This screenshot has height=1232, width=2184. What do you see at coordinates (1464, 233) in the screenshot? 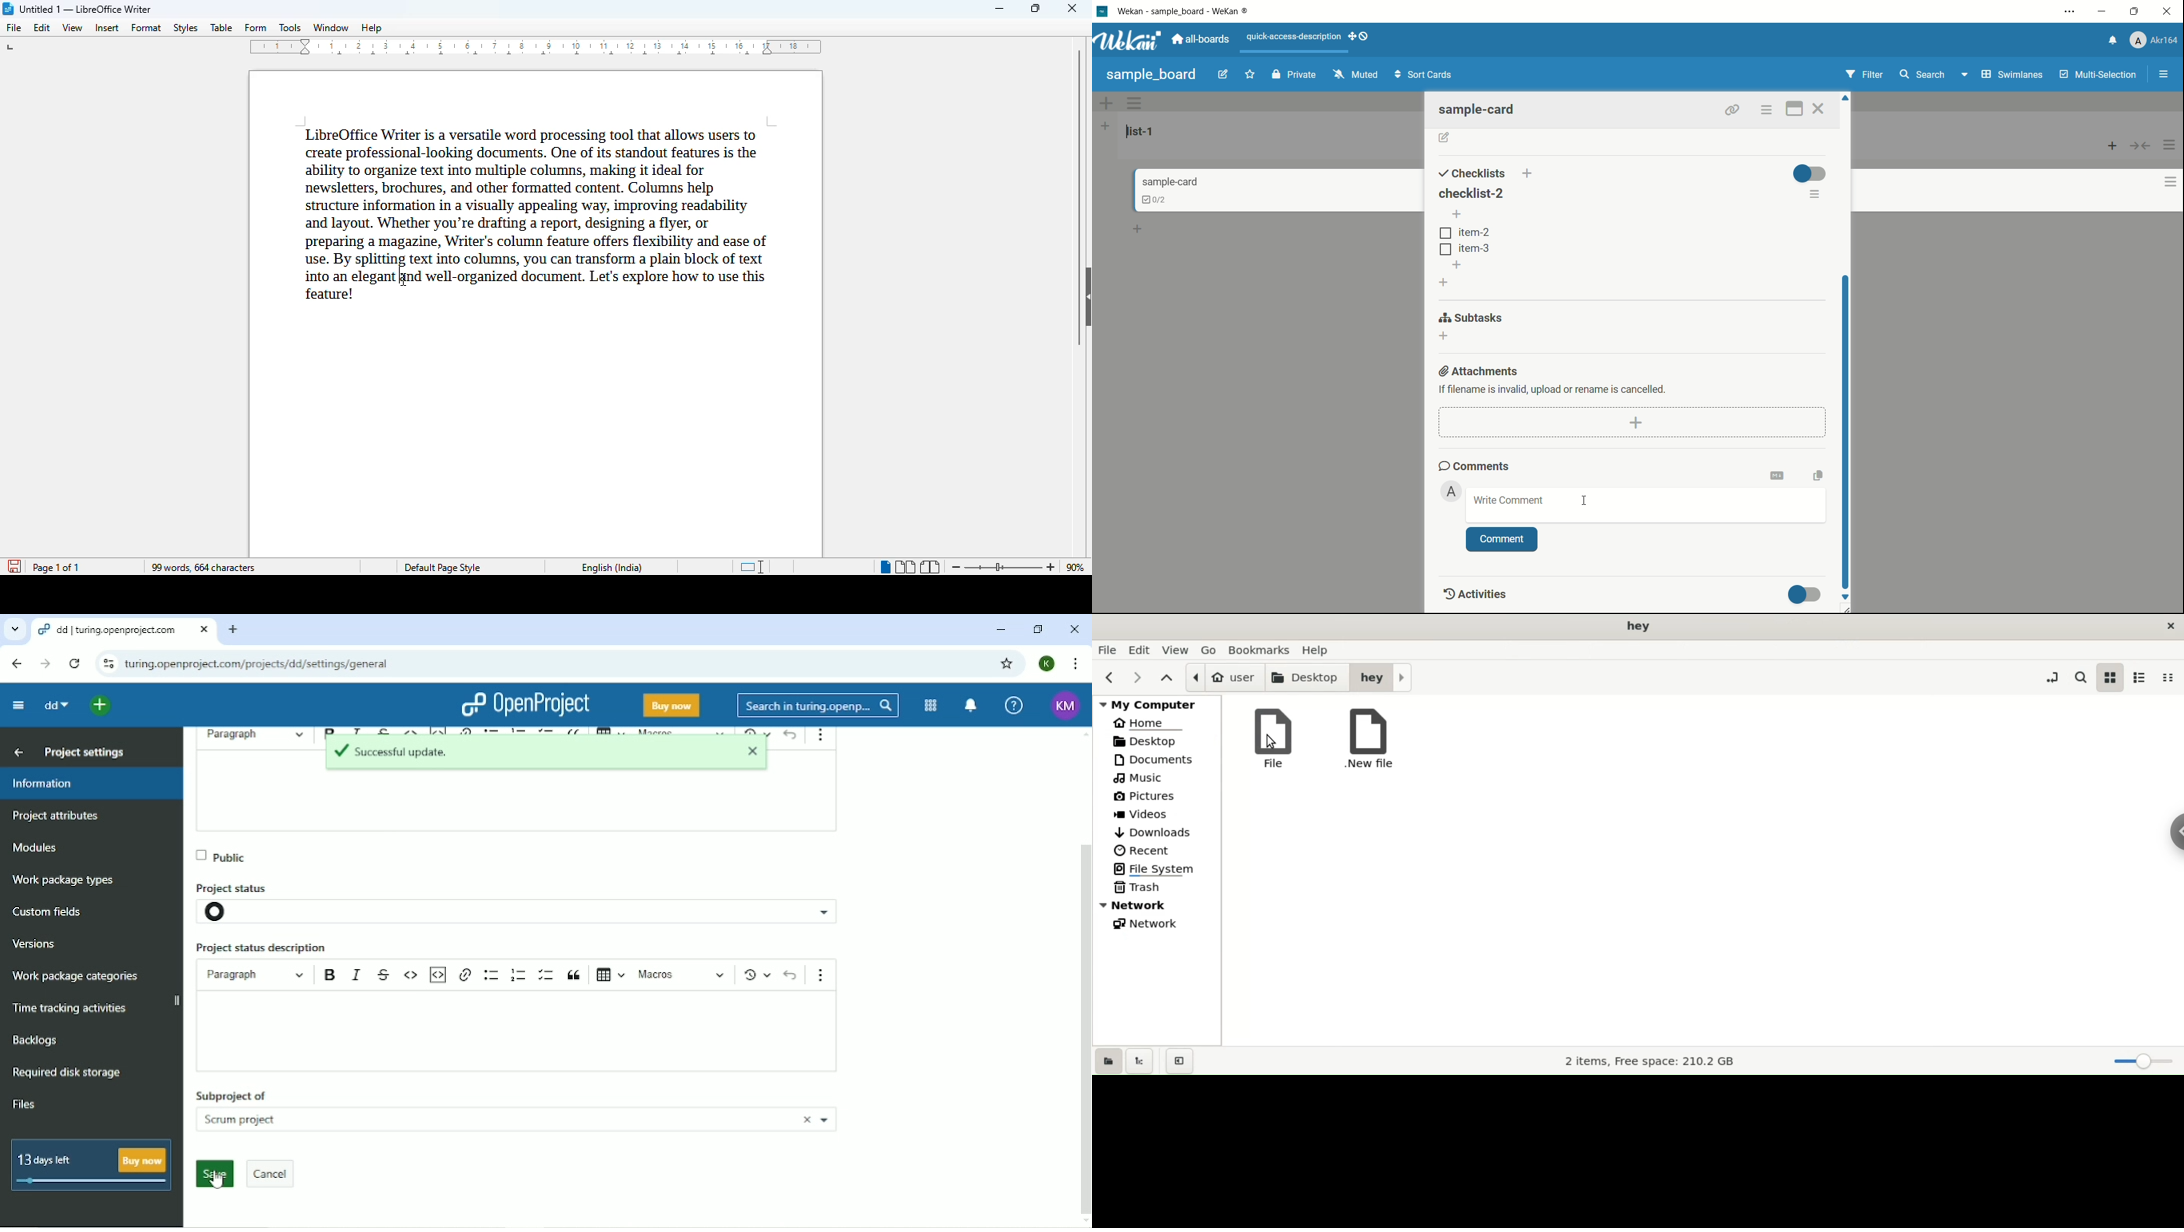
I see `item-2` at bounding box center [1464, 233].